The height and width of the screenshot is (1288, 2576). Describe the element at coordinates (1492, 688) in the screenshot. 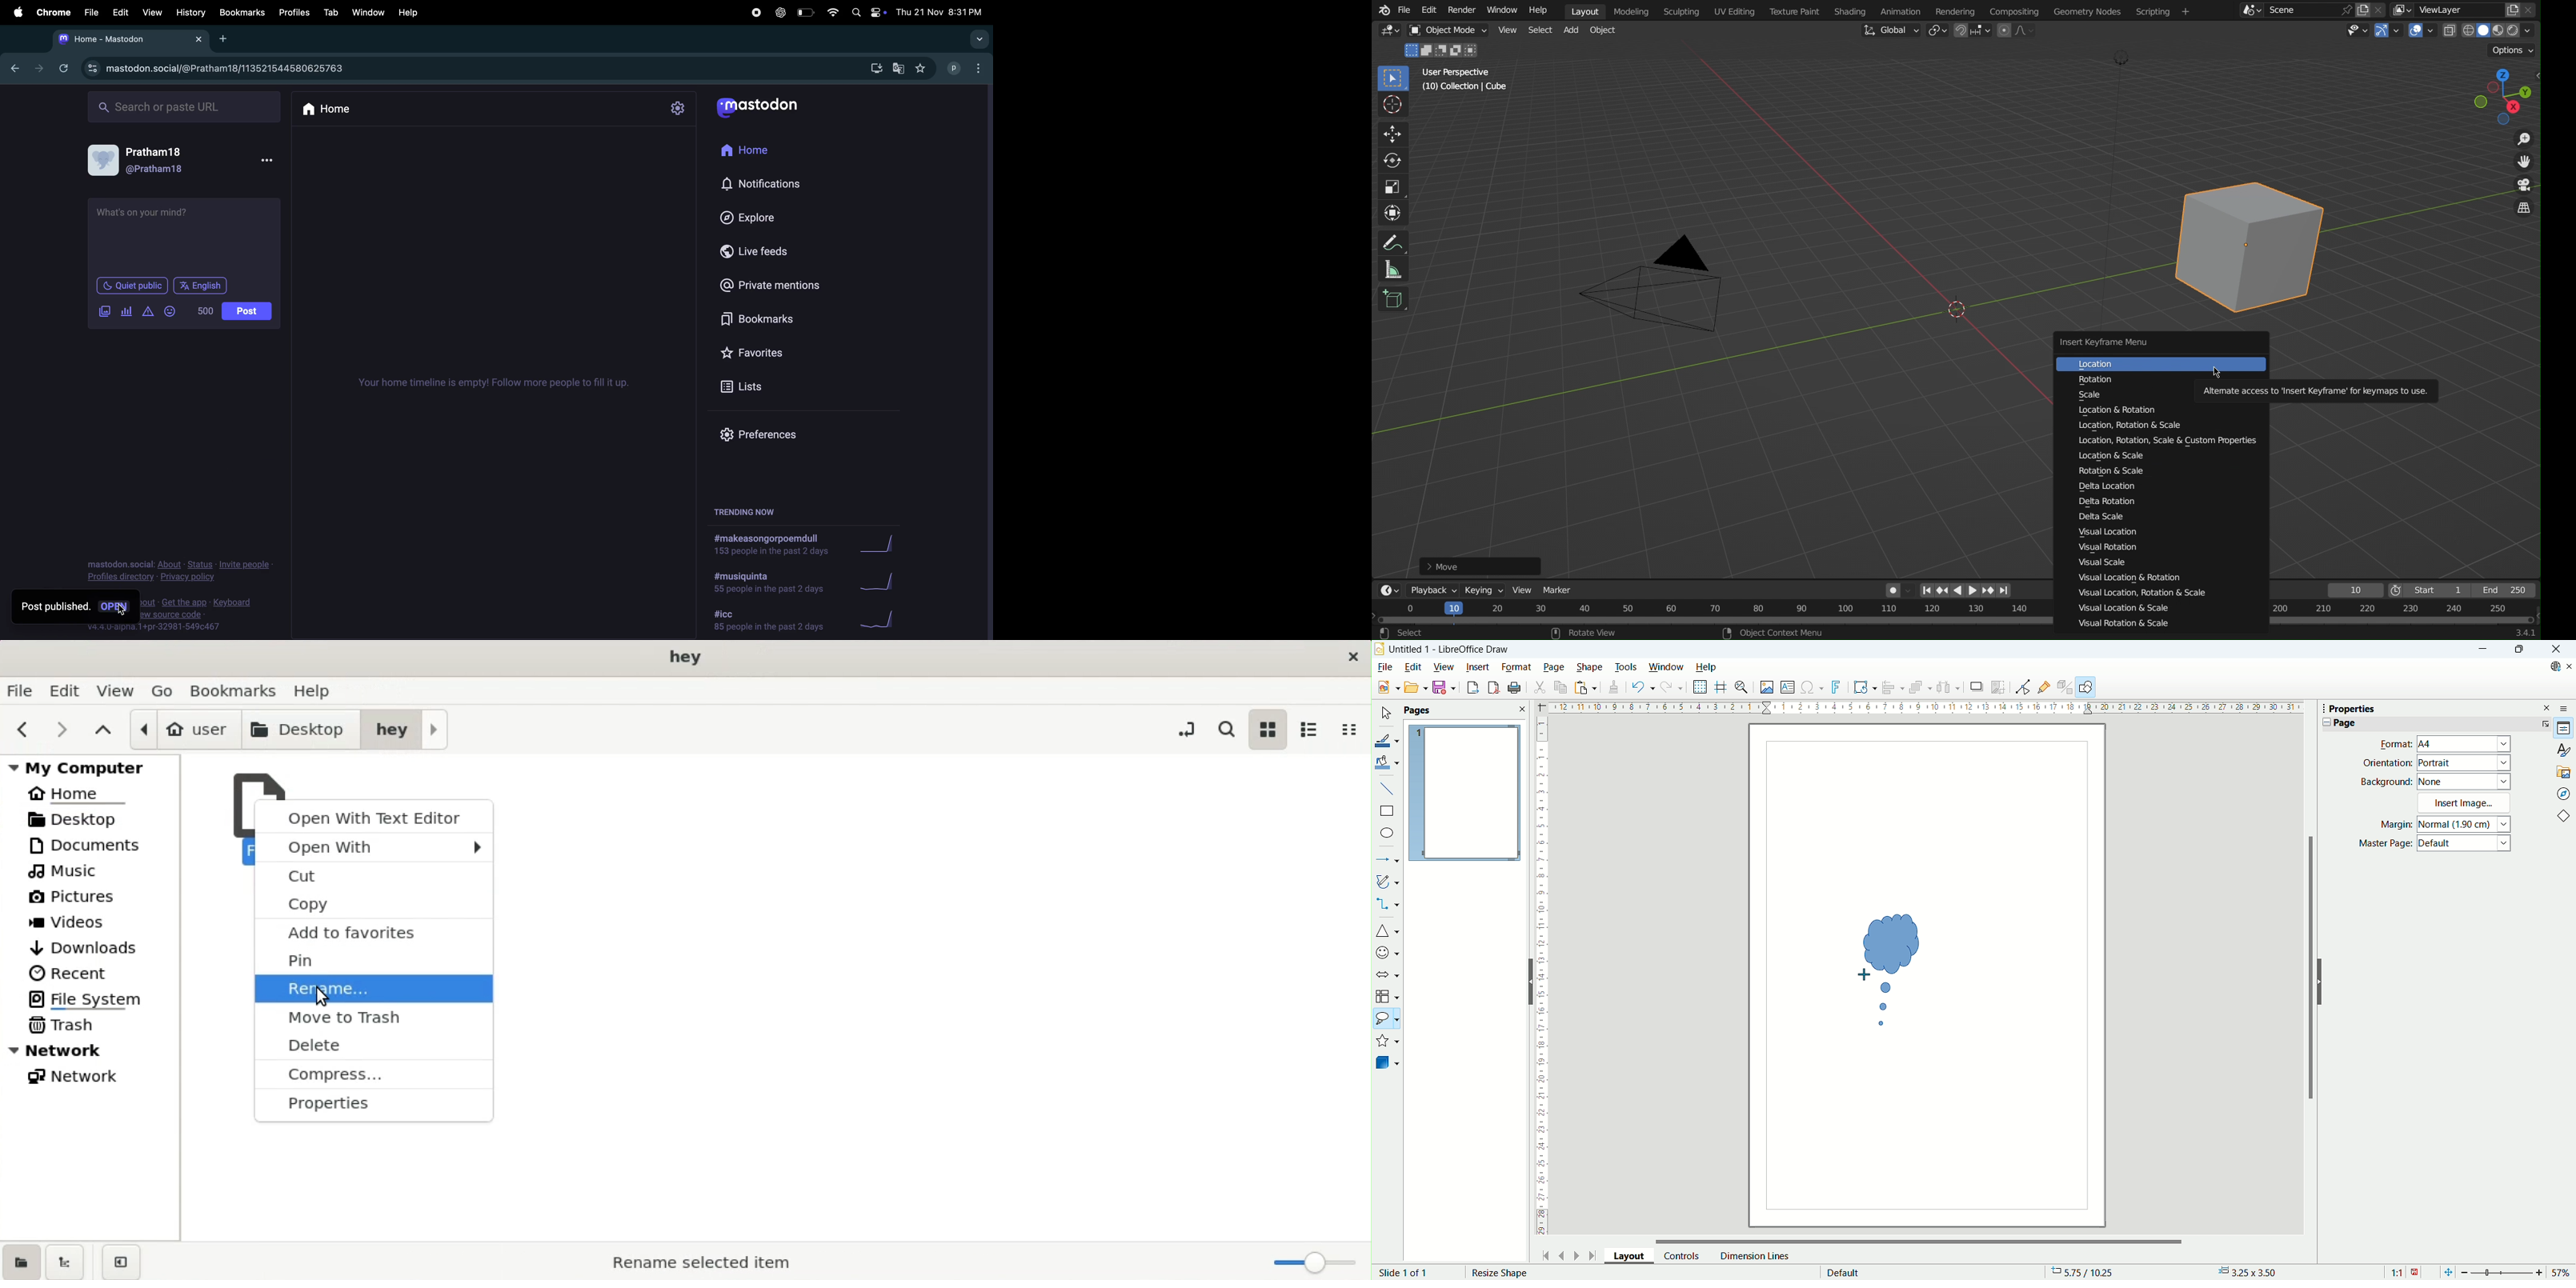

I see `export as PDF` at that location.